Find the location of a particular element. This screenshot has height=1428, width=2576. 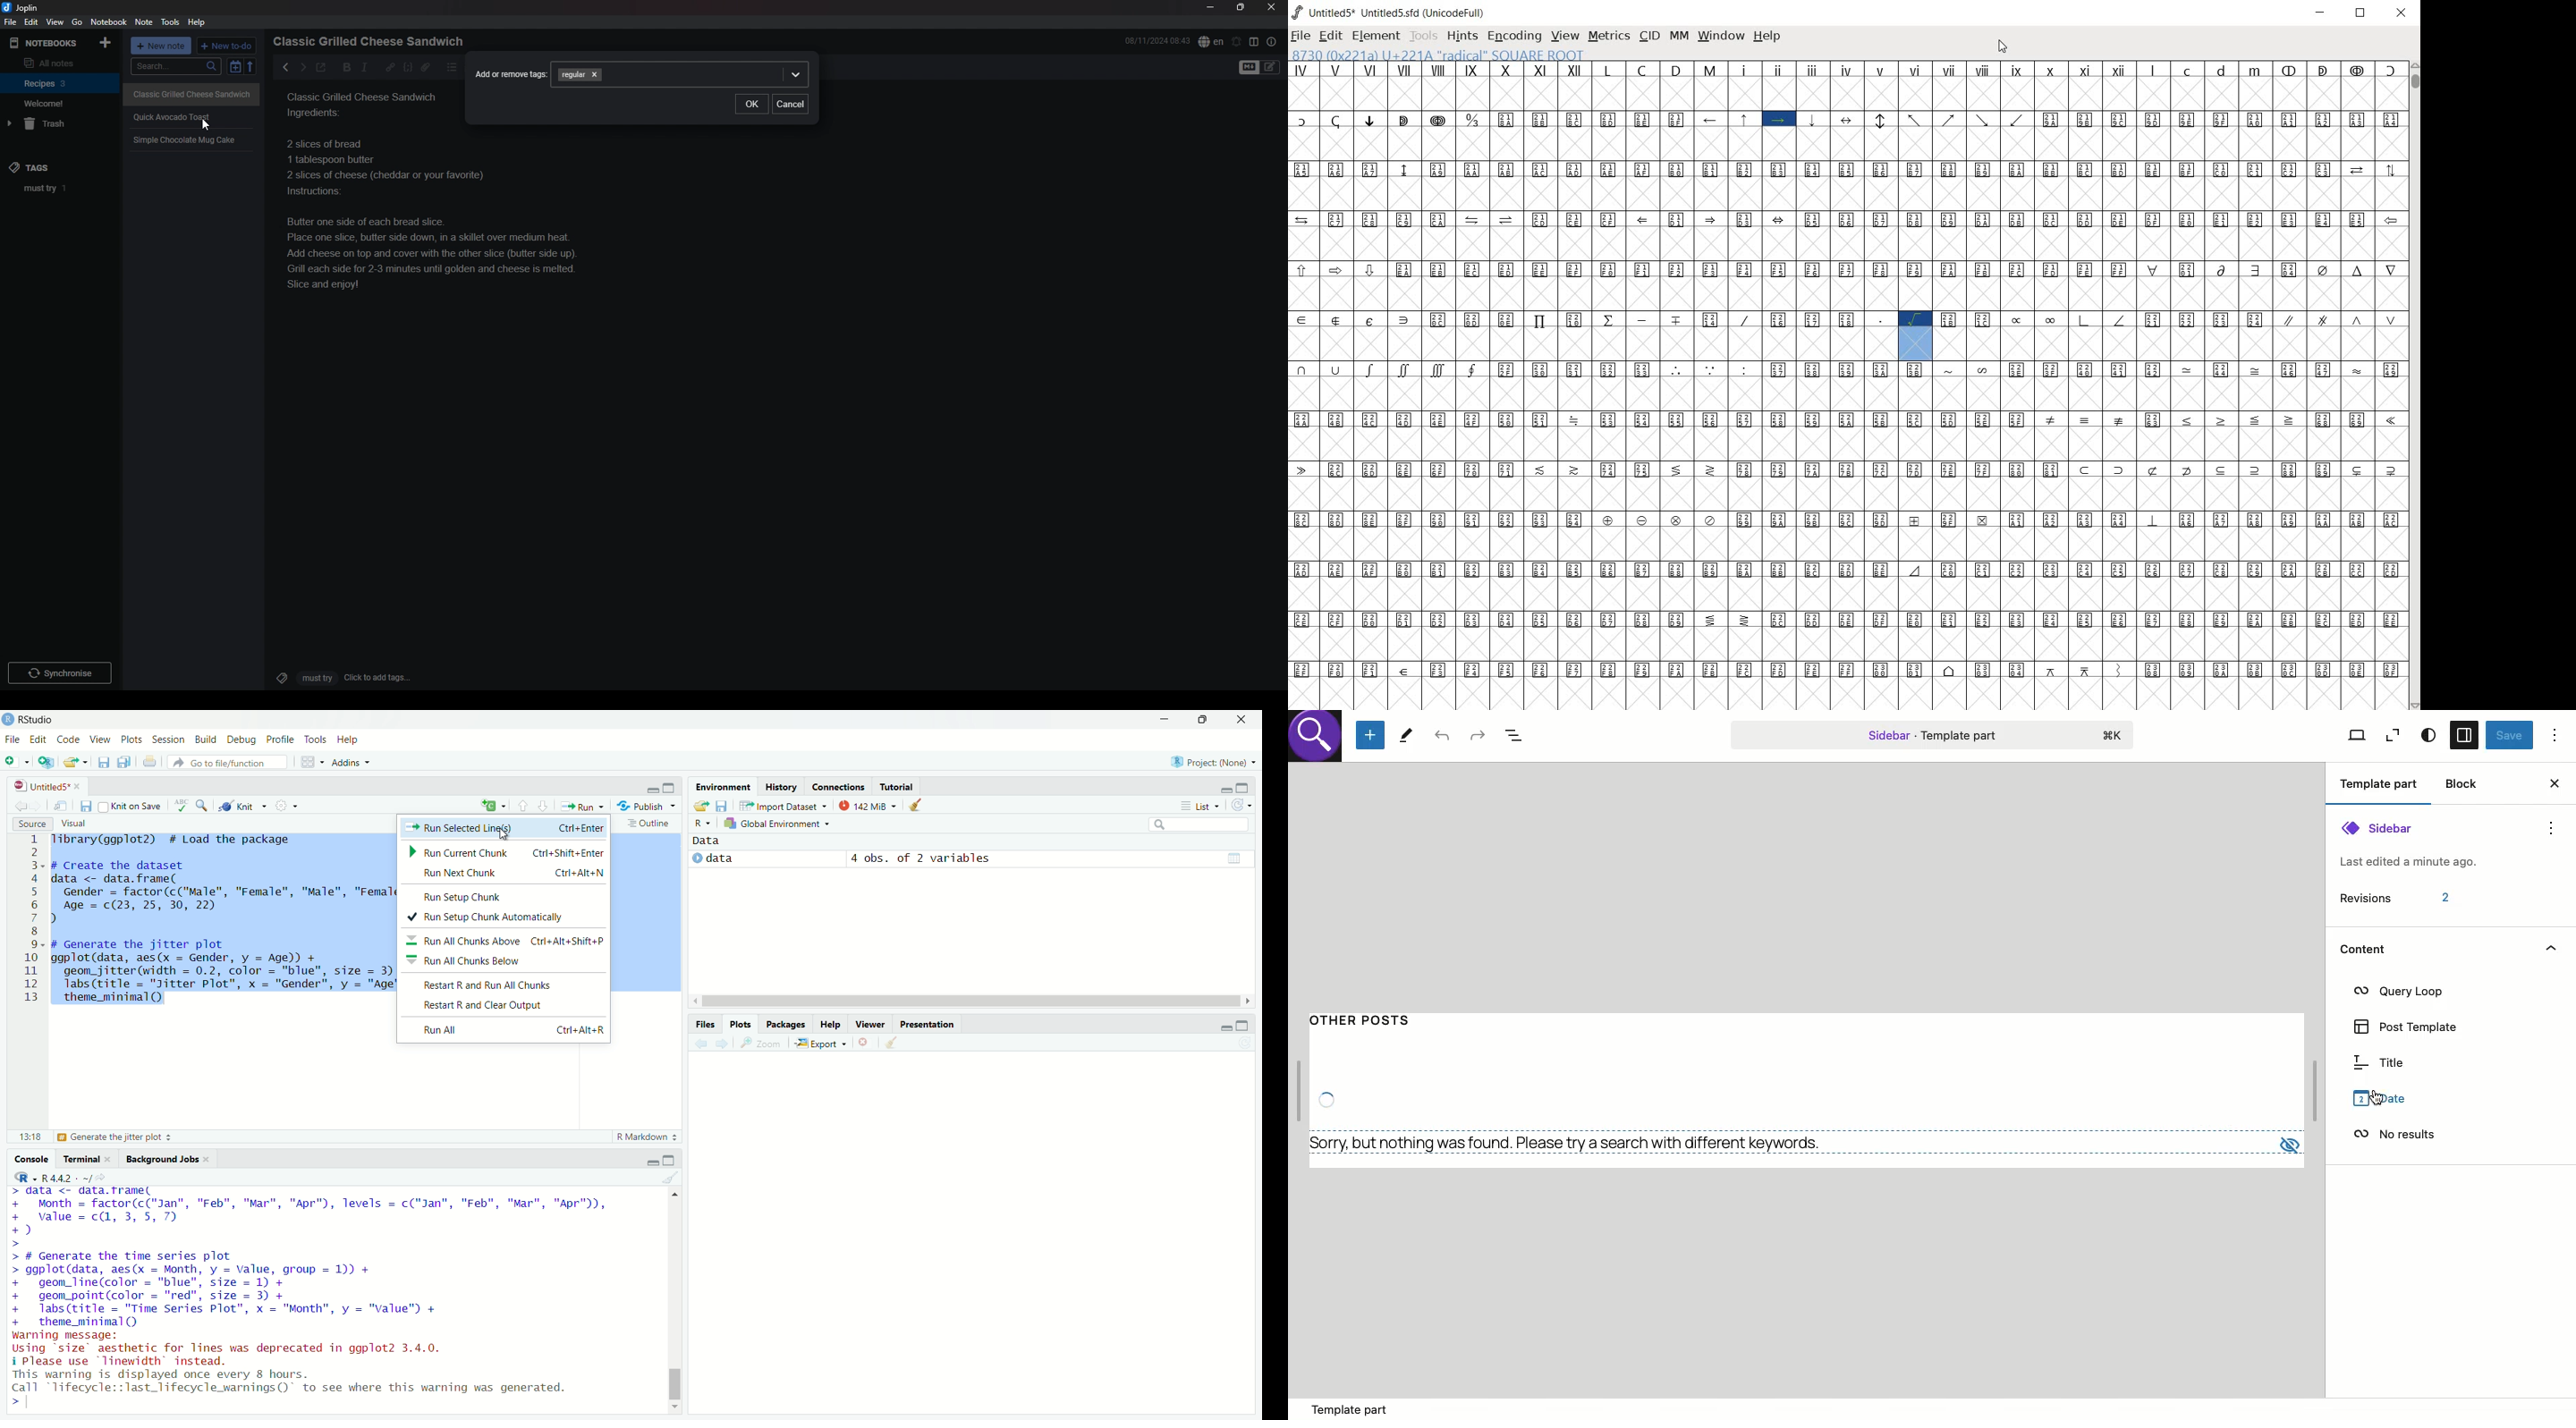

refresh is located at coordinates (1246, 805).